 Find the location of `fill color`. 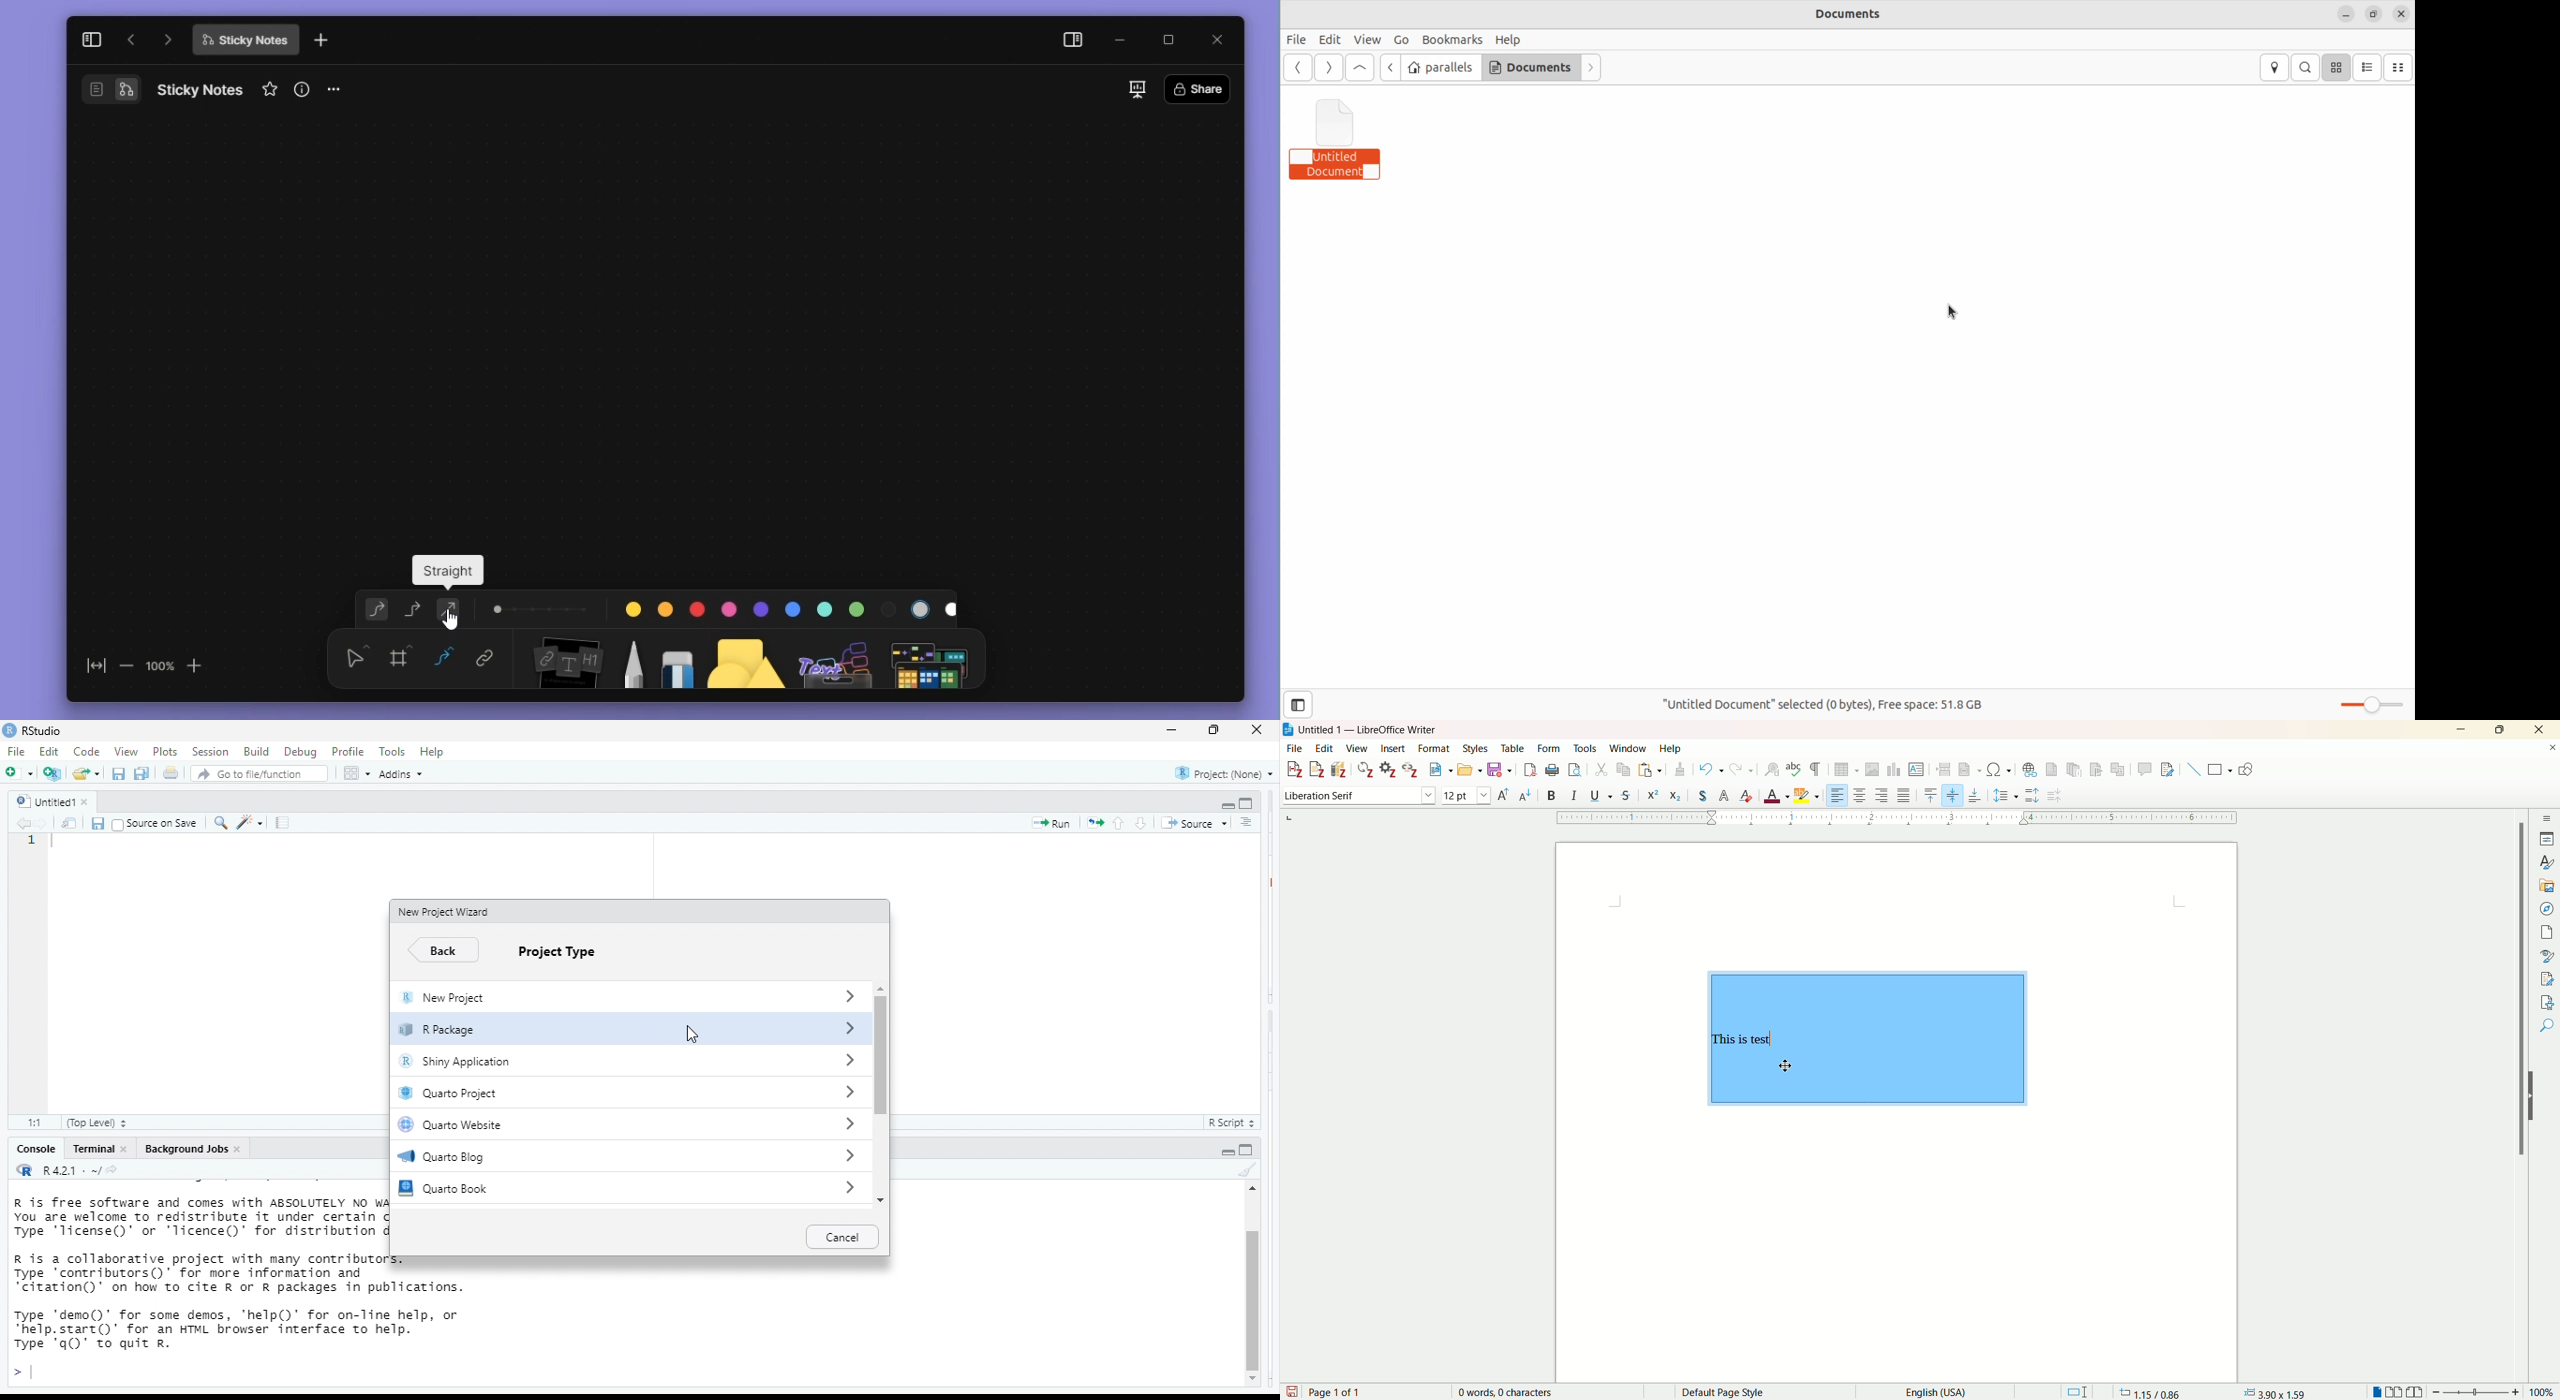

fill color is located at coordinates (1988, 794).